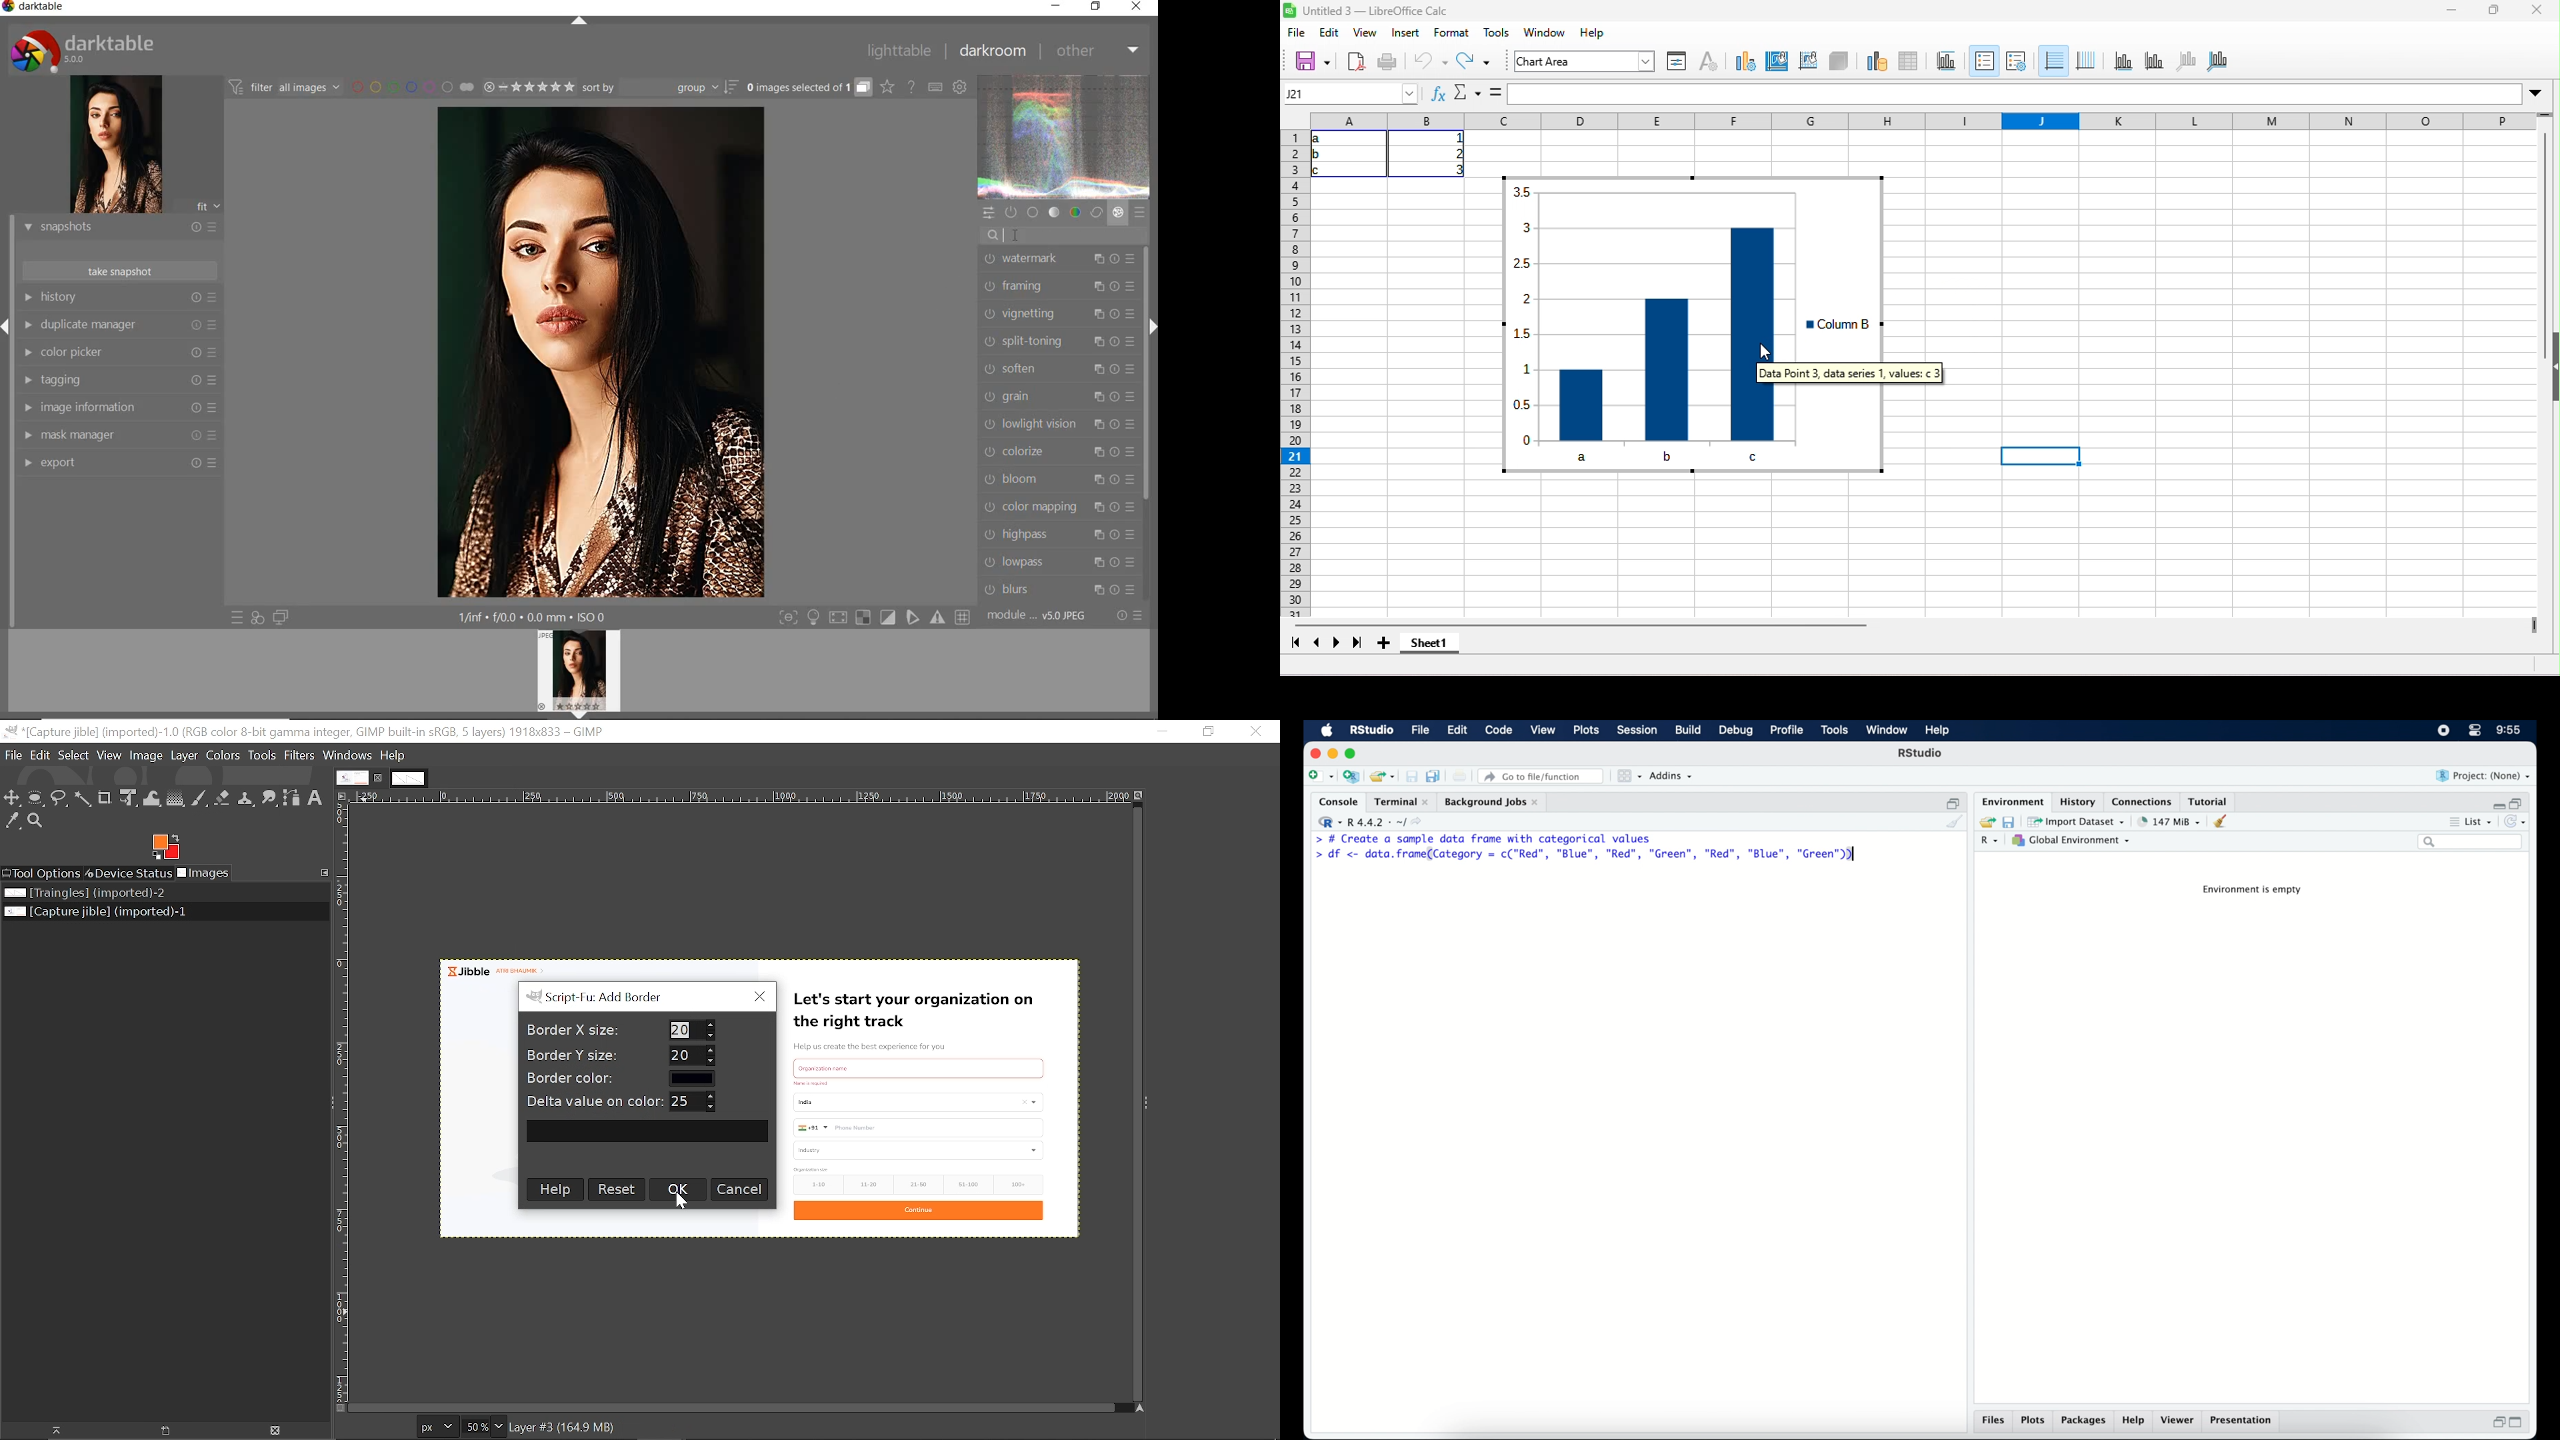 This screenshot has height=1456, width=2576. I want to click on new file, so click(1319, 775).